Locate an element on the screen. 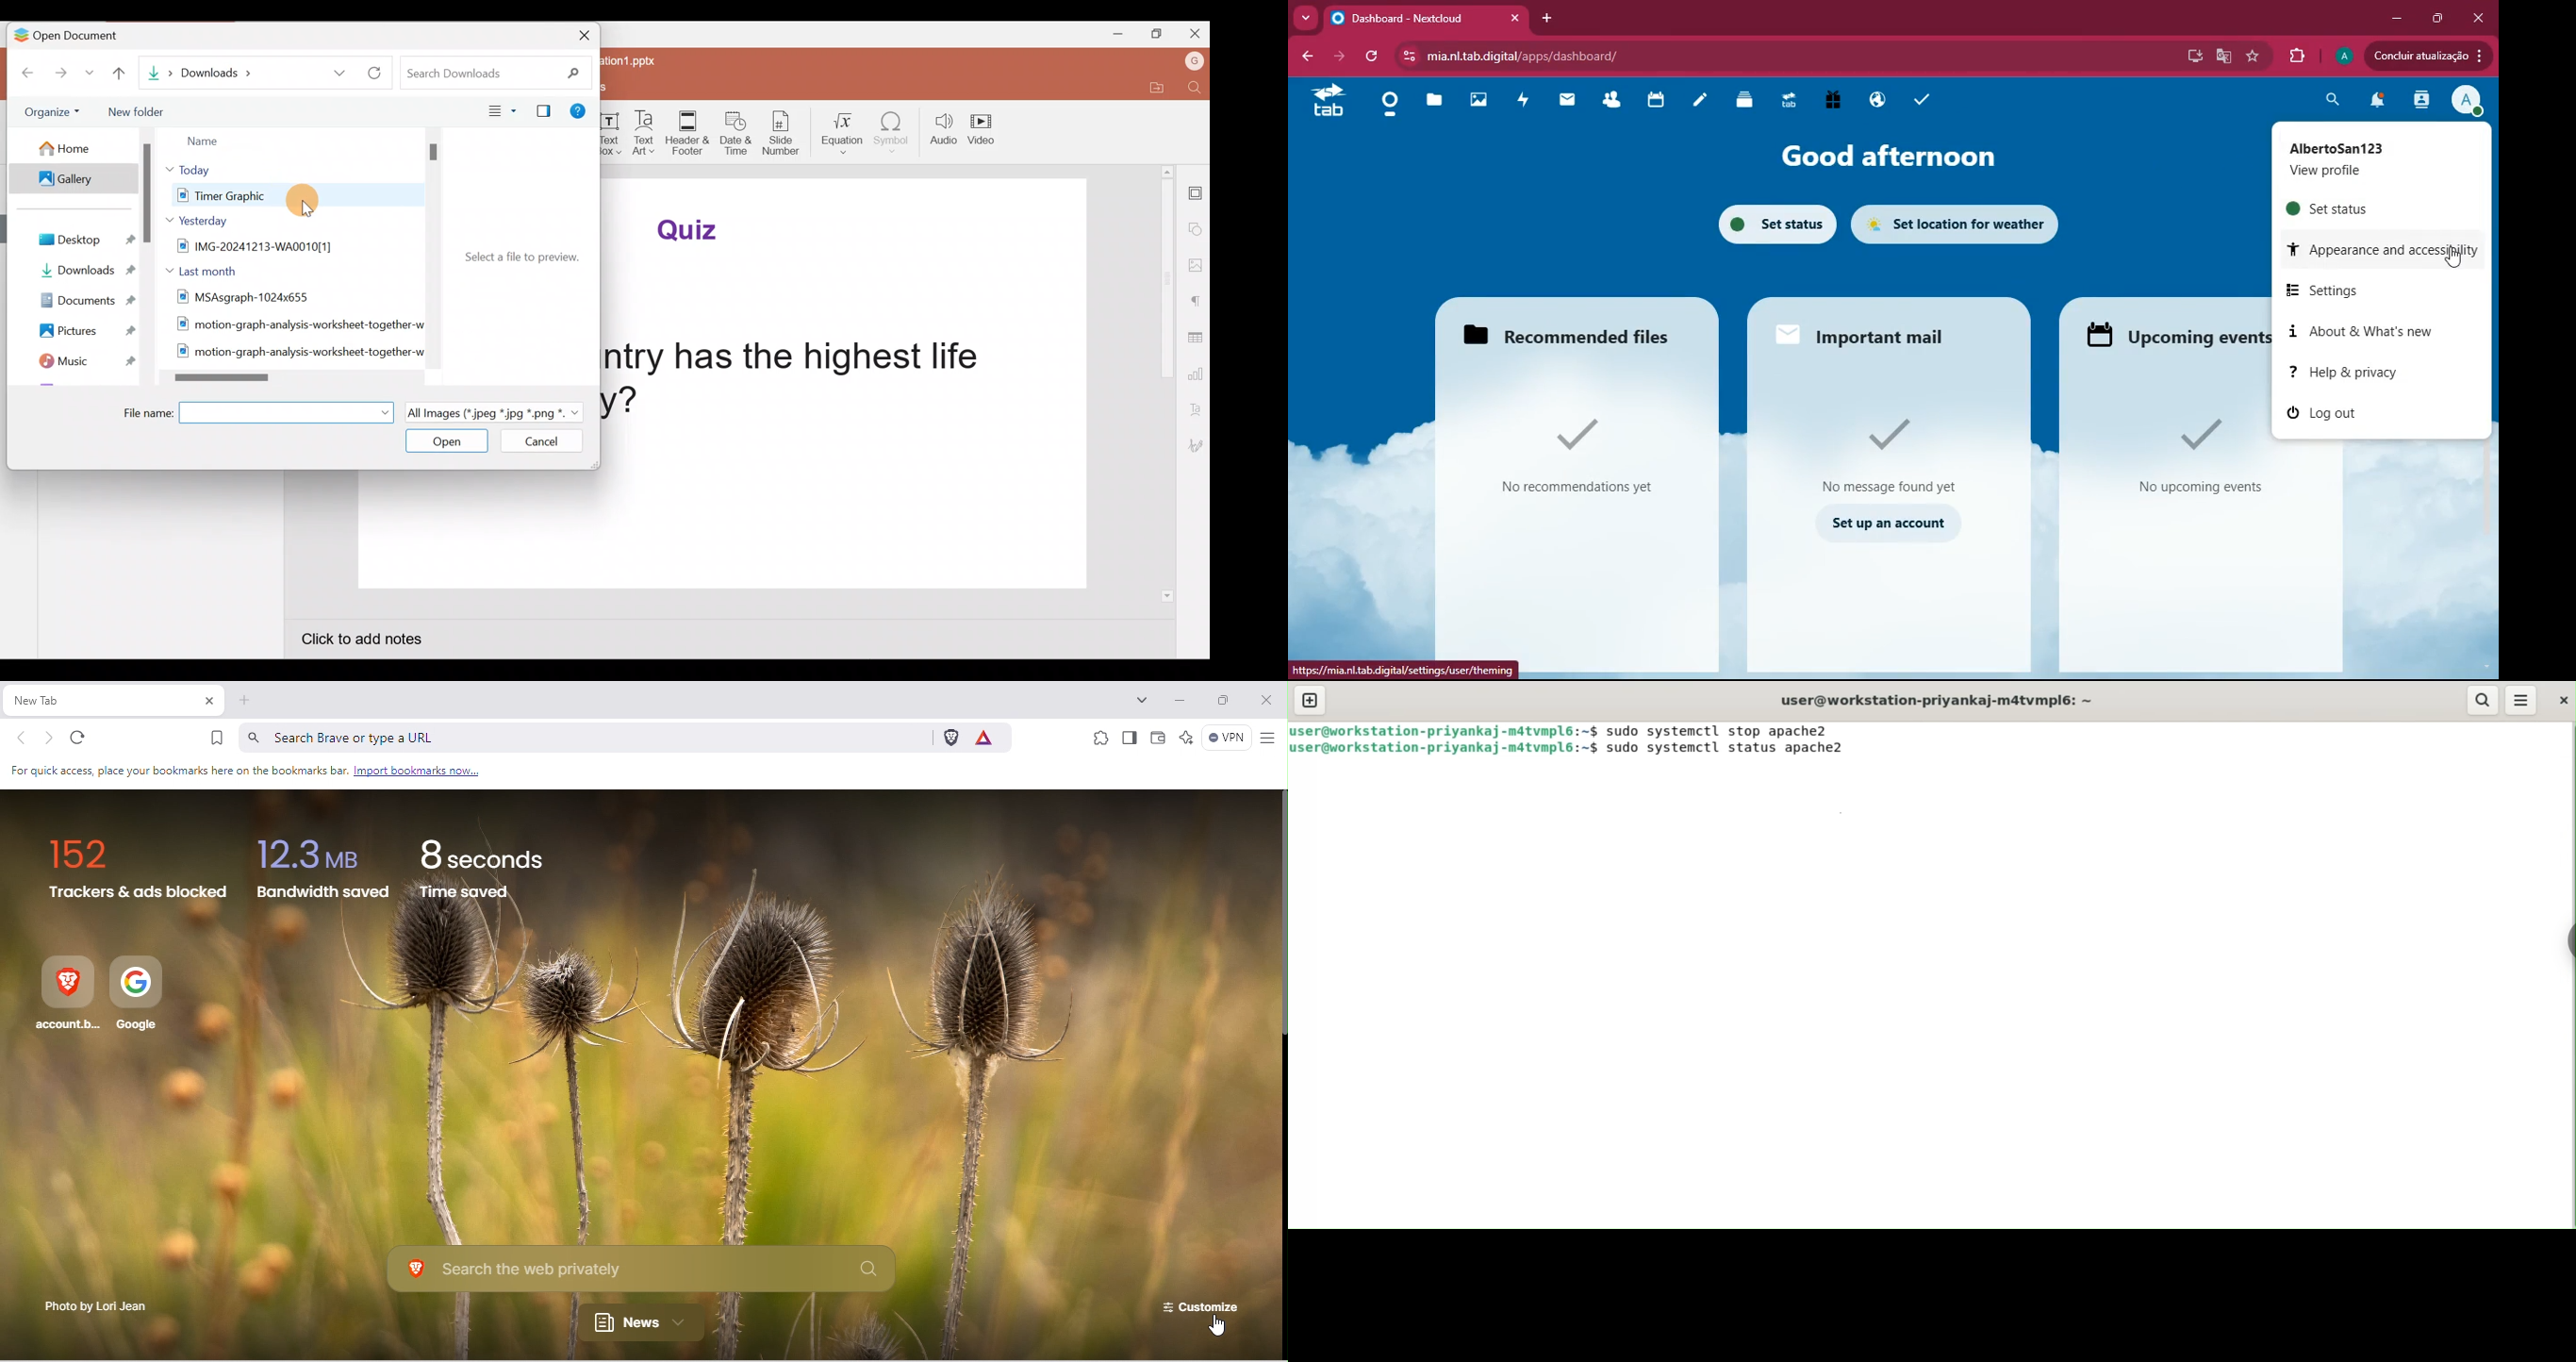 Image resolution: width=2576 pixels, height=1372 pixels. Today is located at coordinates (202, 169).